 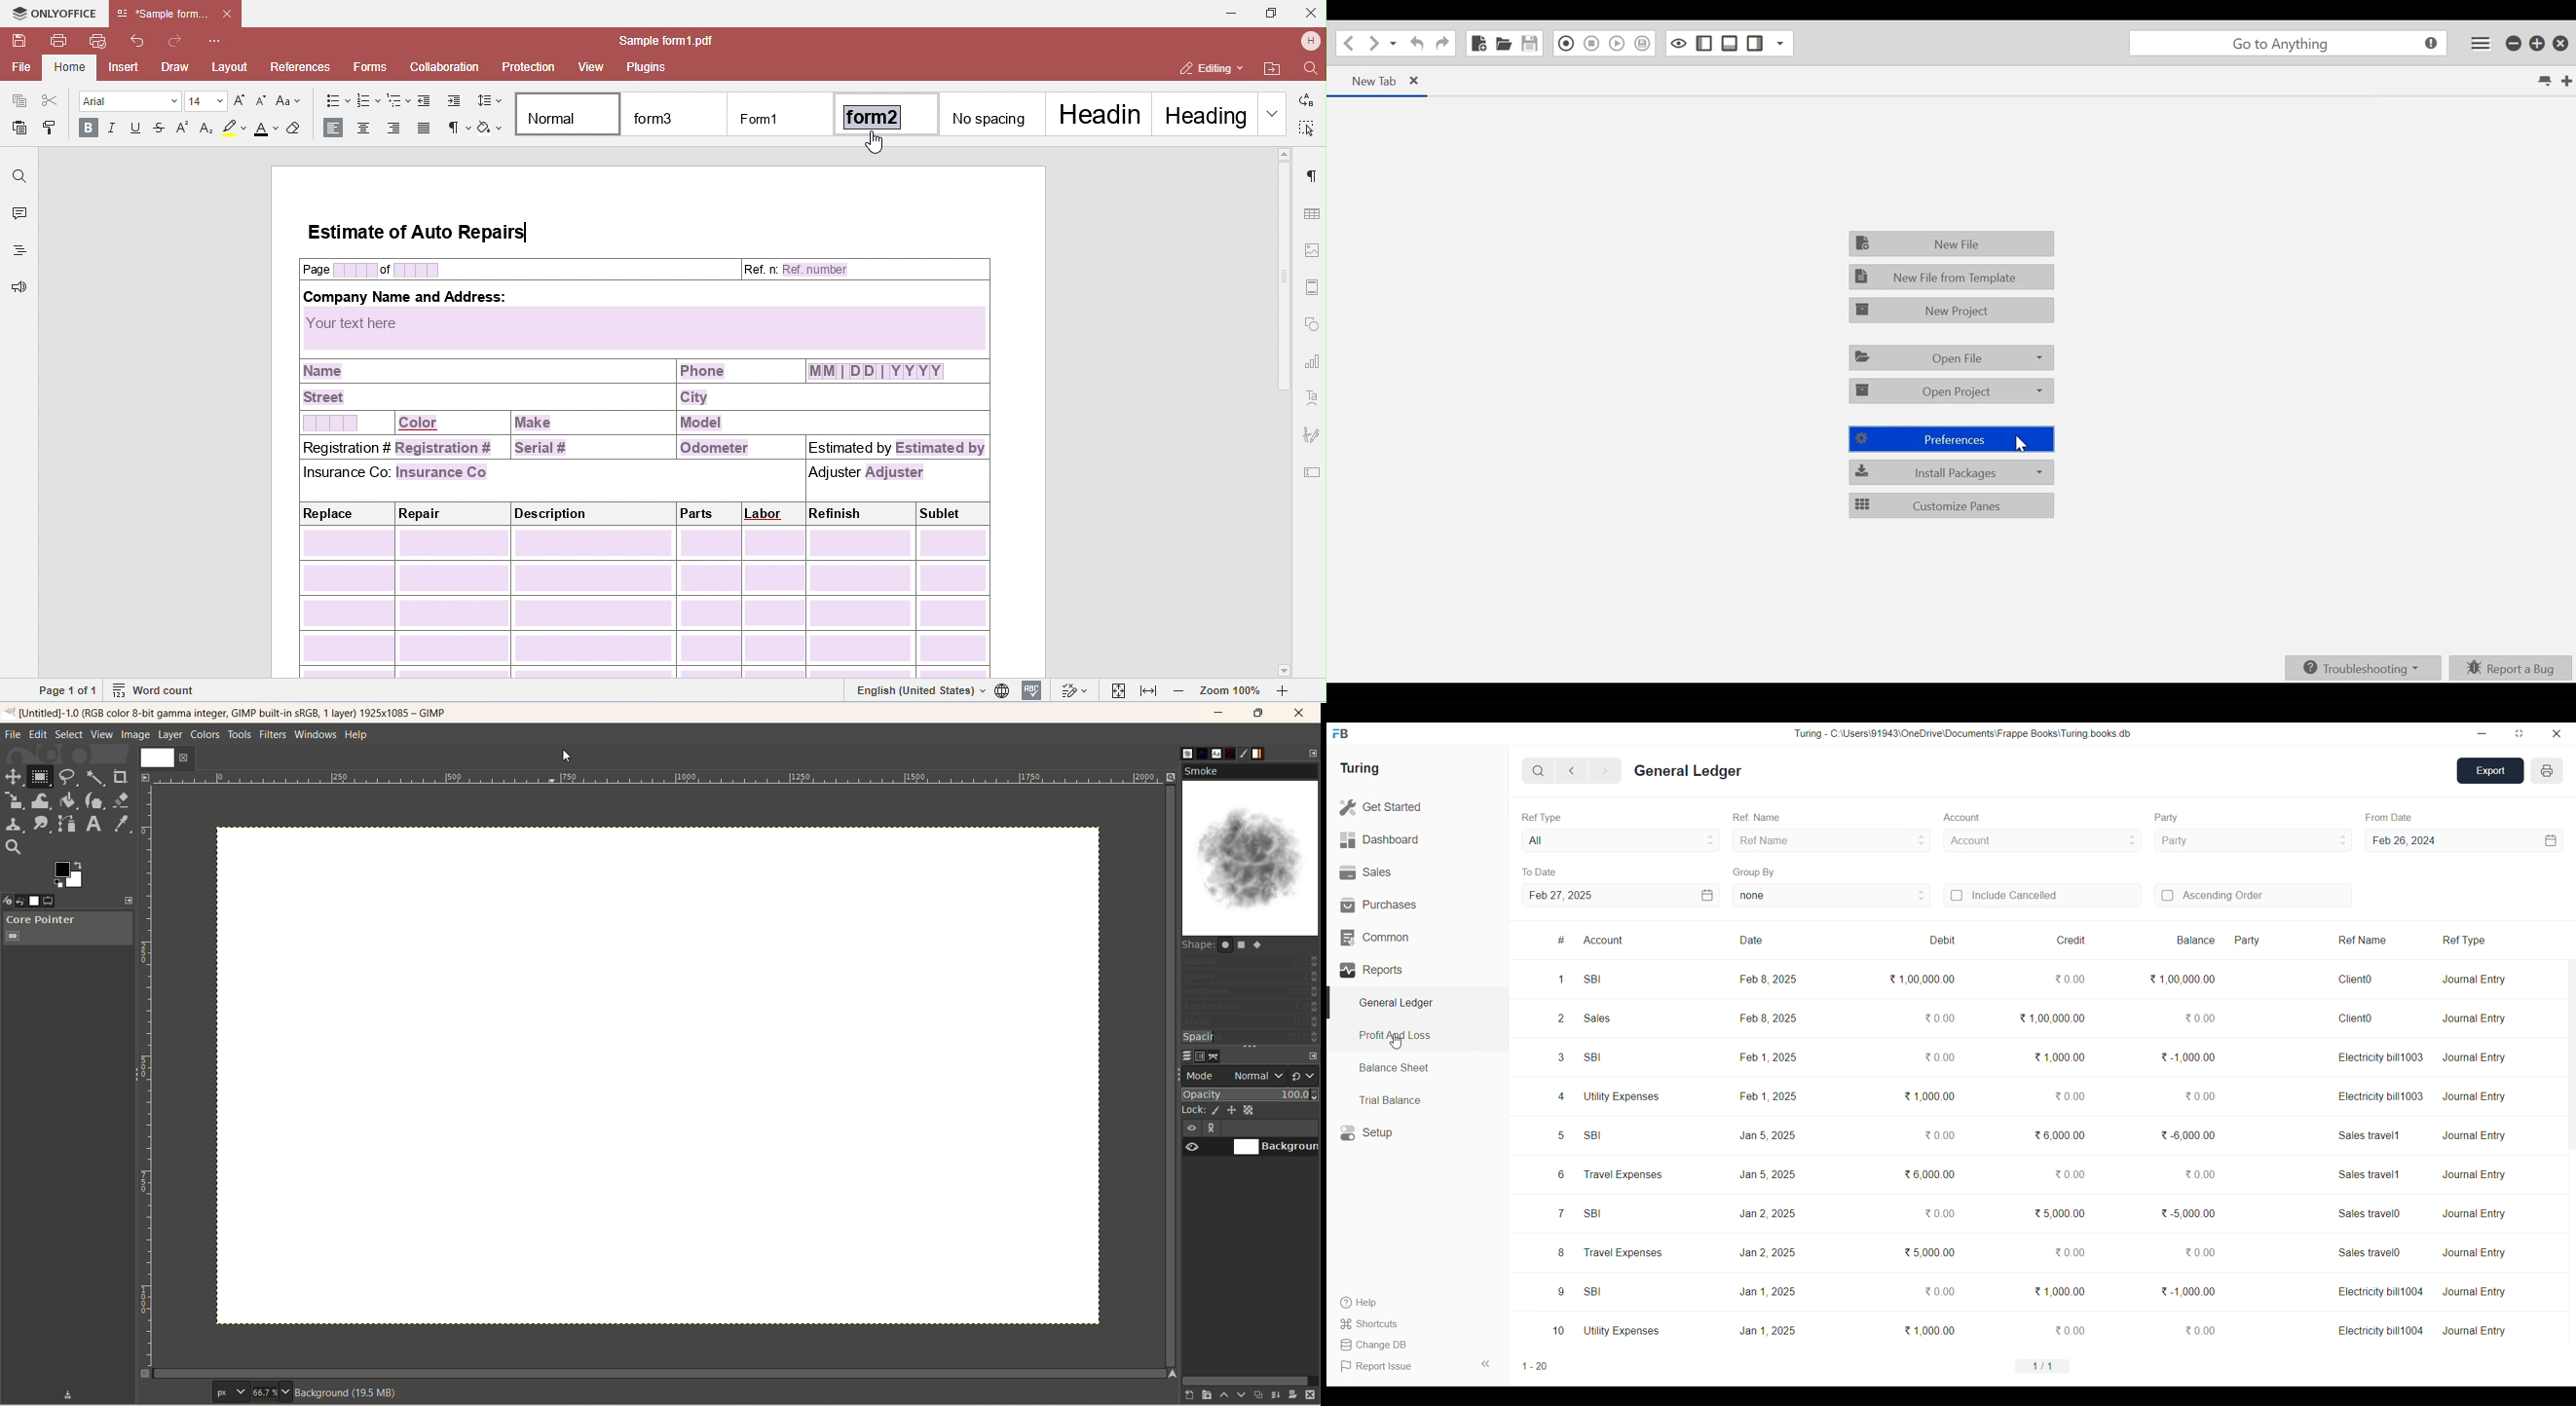 I want to click on Reports, so click(x=1418, y=970).